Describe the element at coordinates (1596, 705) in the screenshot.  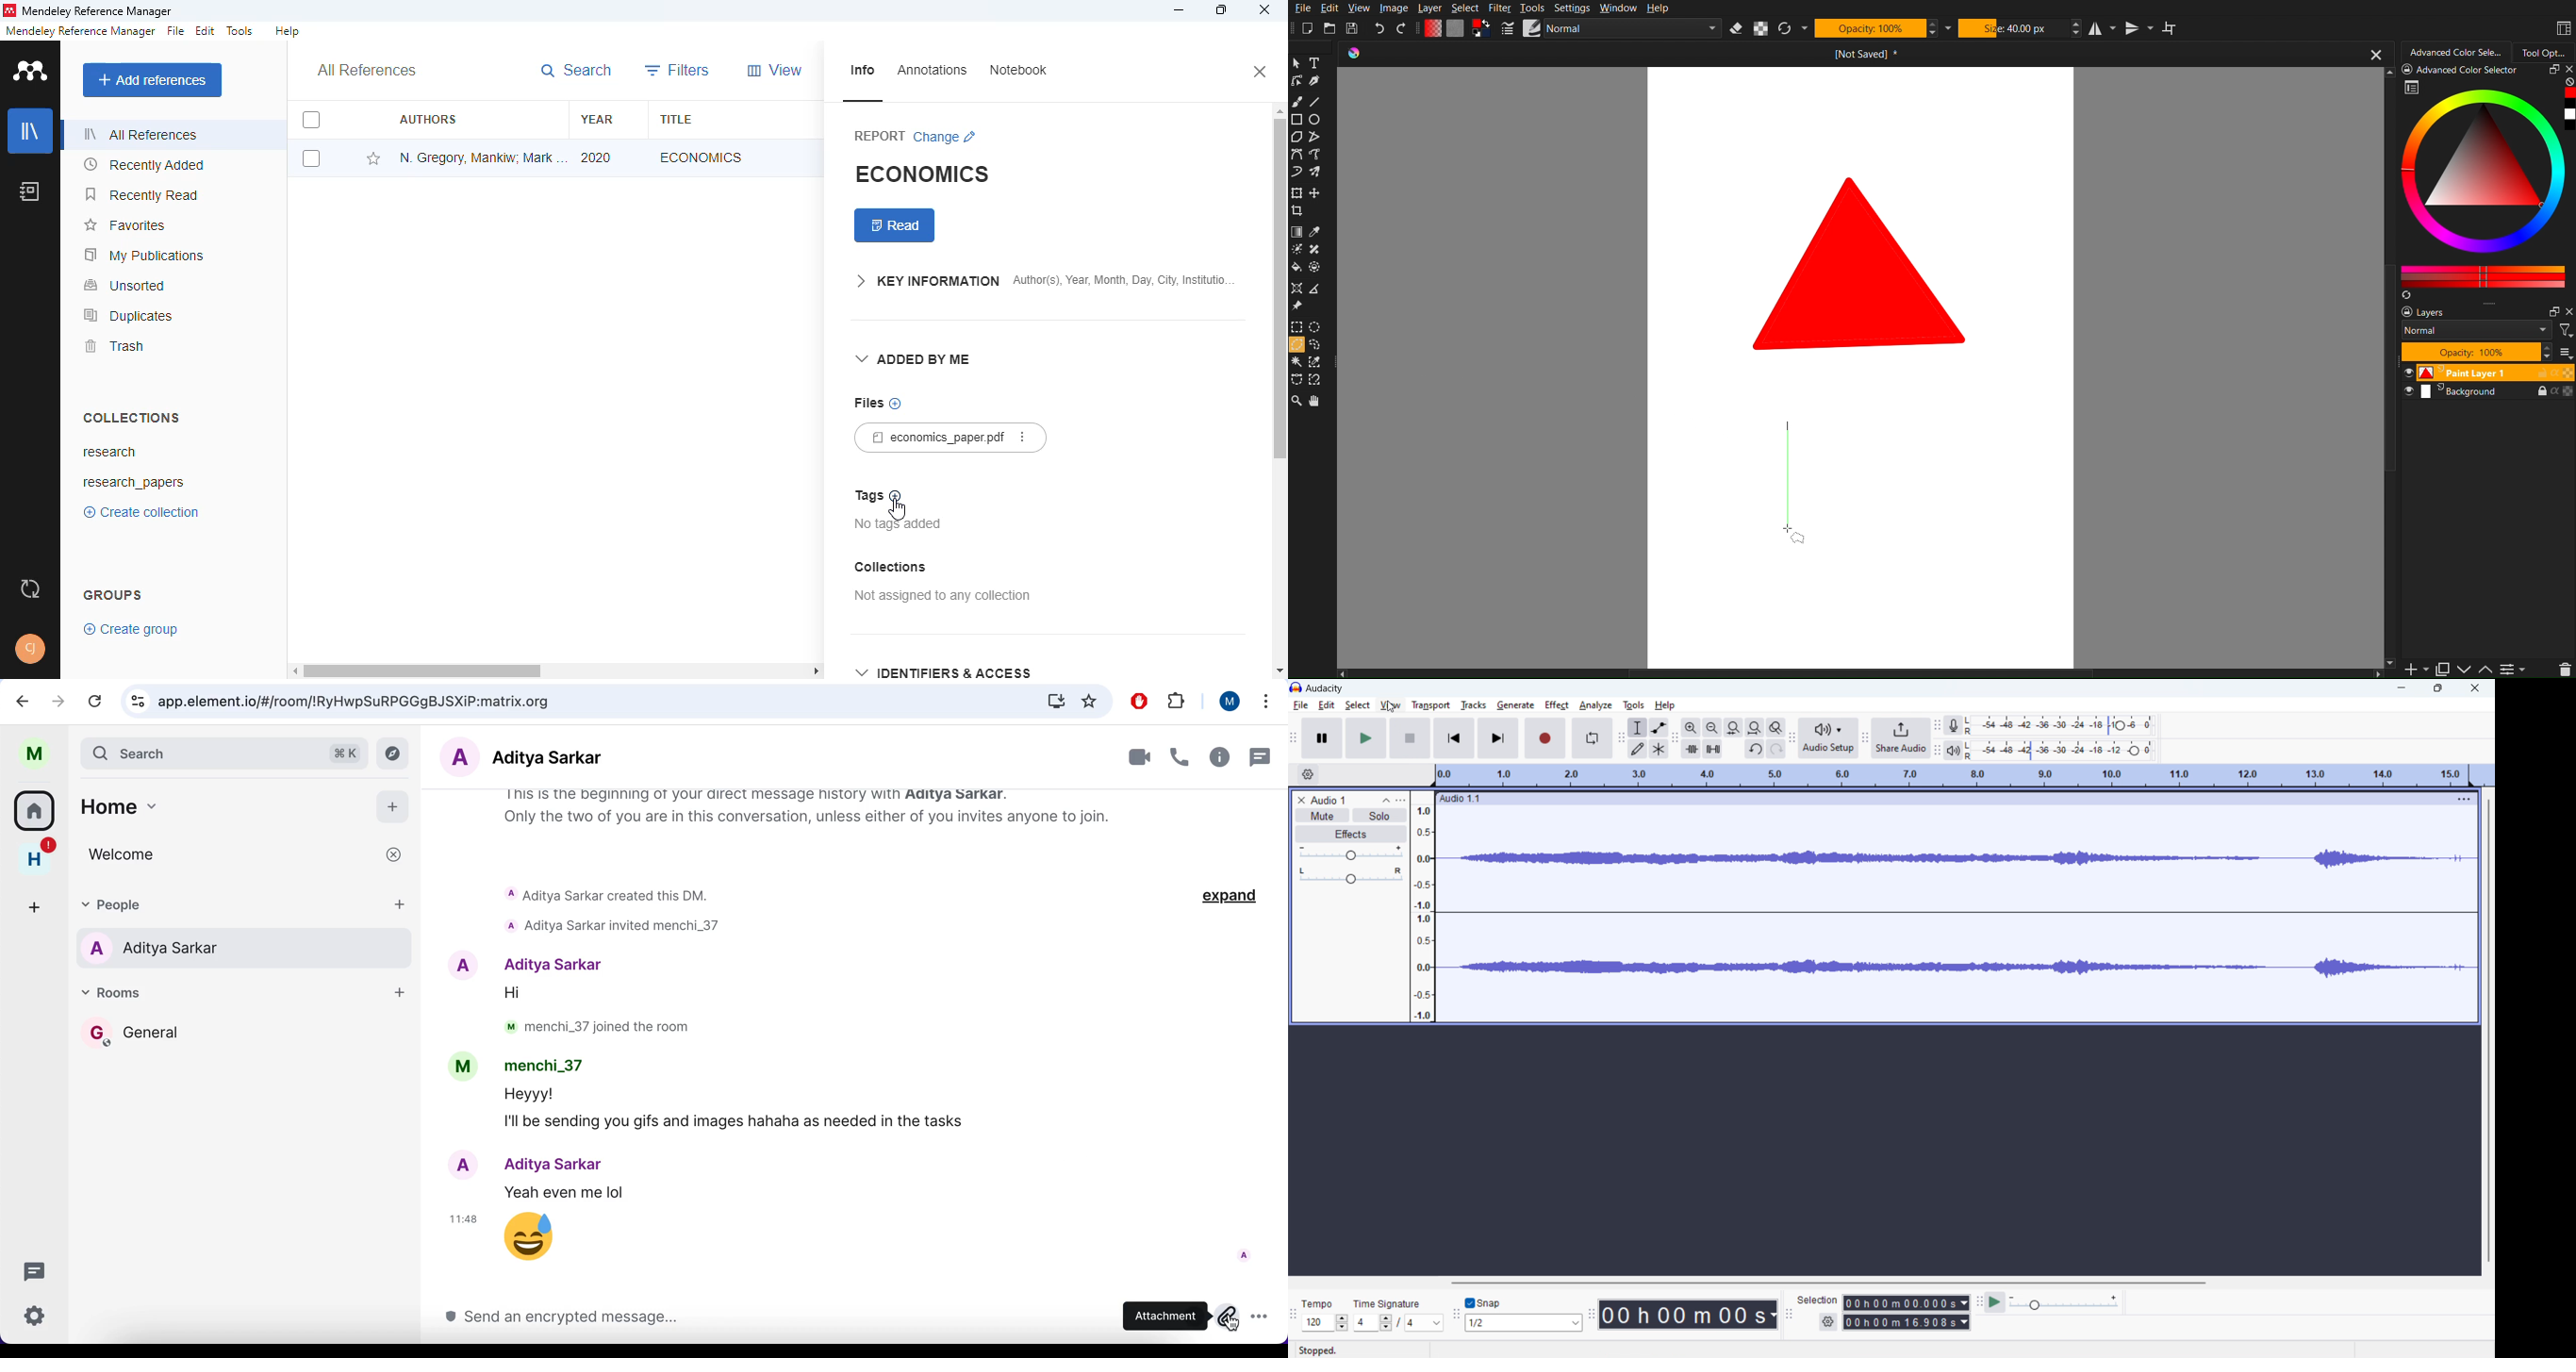
I see `analyze` at that location.